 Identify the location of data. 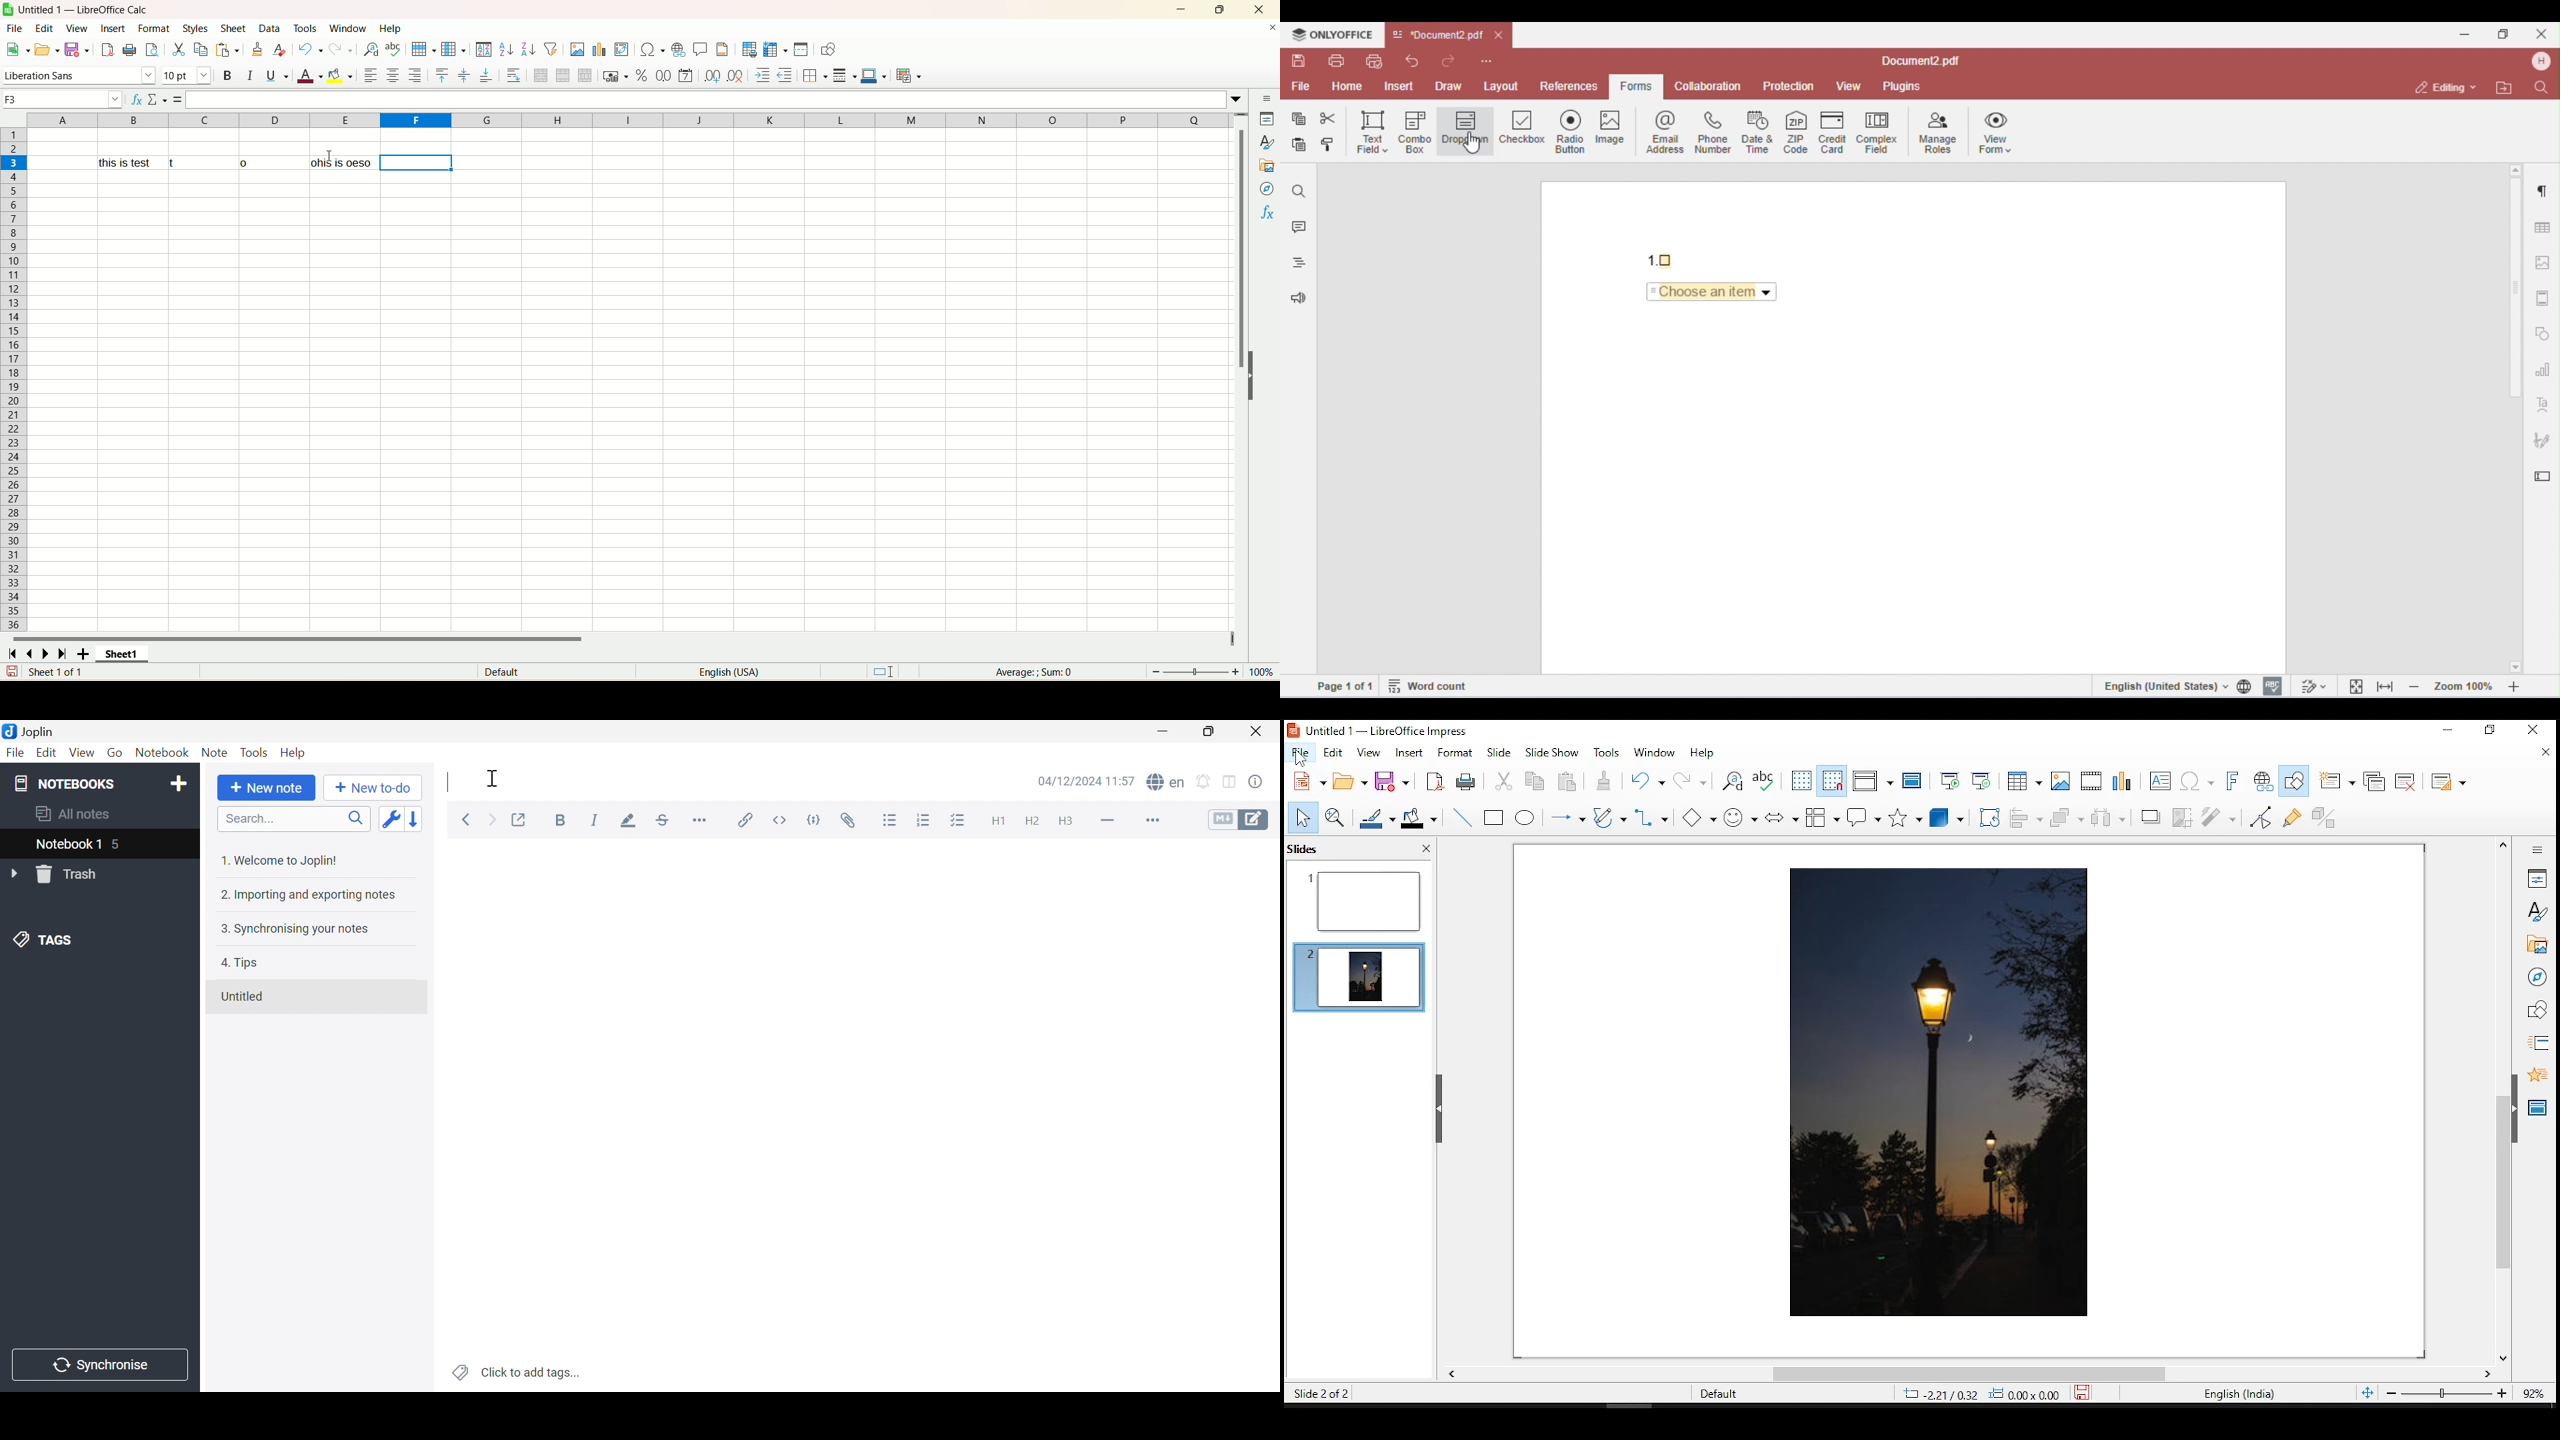
(273, 29).